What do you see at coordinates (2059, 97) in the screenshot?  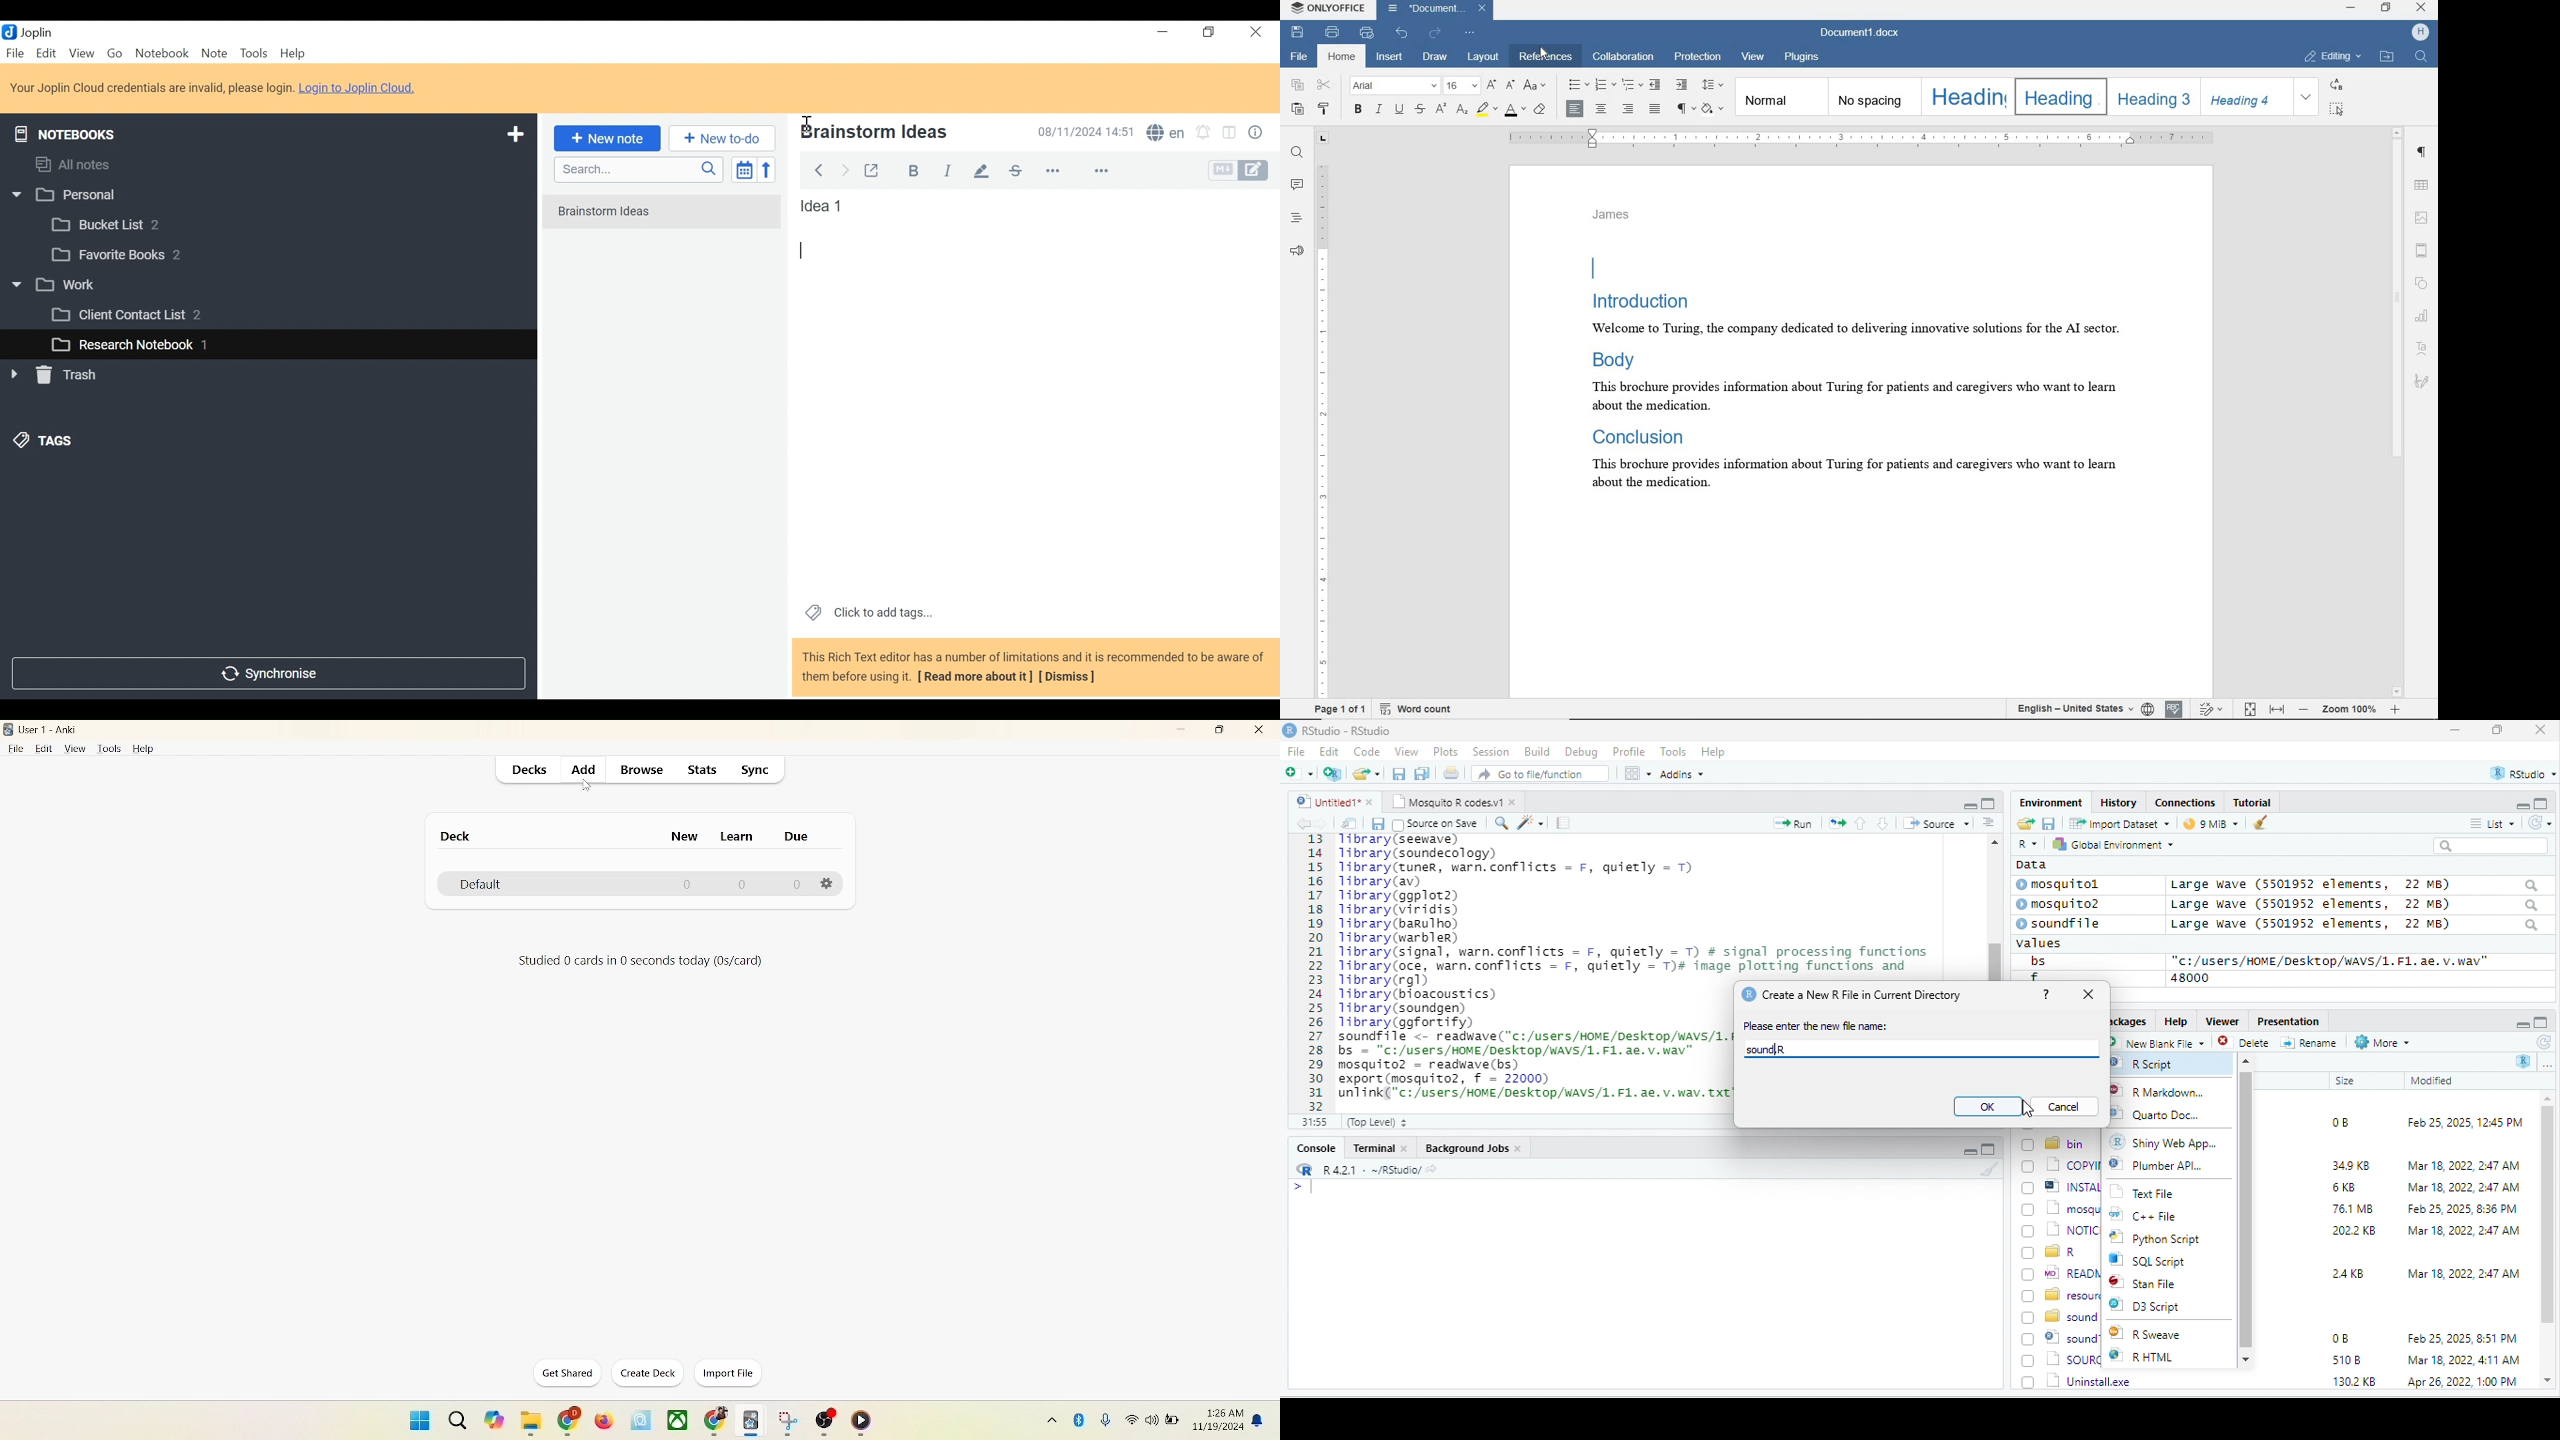 I see `heading 2` at bounding box center [2059, 97].